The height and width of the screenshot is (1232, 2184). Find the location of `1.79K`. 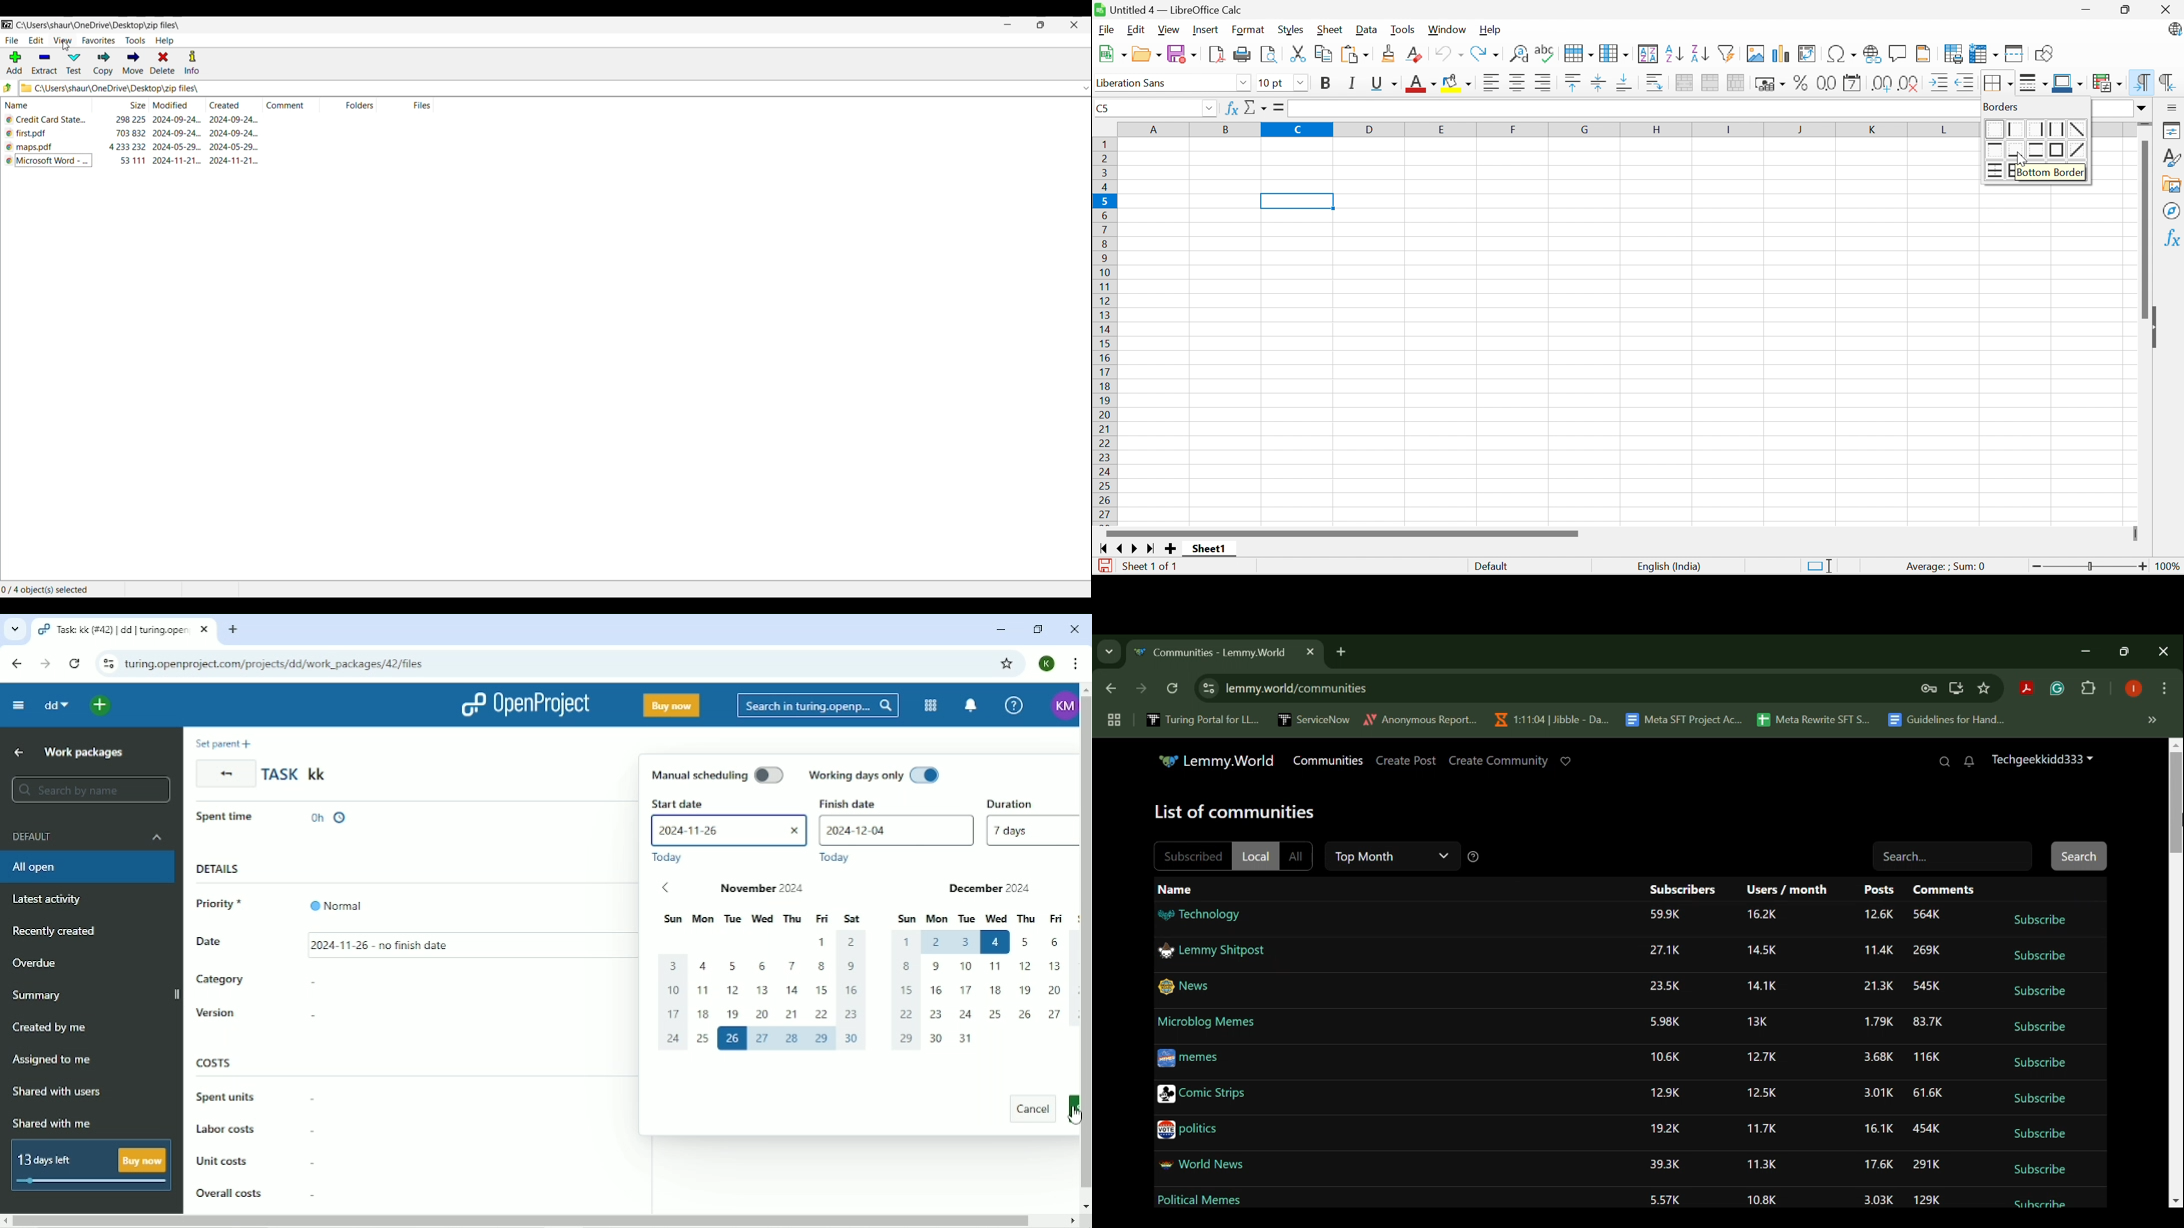

1.79K is located at coordinates (1877, 1021).